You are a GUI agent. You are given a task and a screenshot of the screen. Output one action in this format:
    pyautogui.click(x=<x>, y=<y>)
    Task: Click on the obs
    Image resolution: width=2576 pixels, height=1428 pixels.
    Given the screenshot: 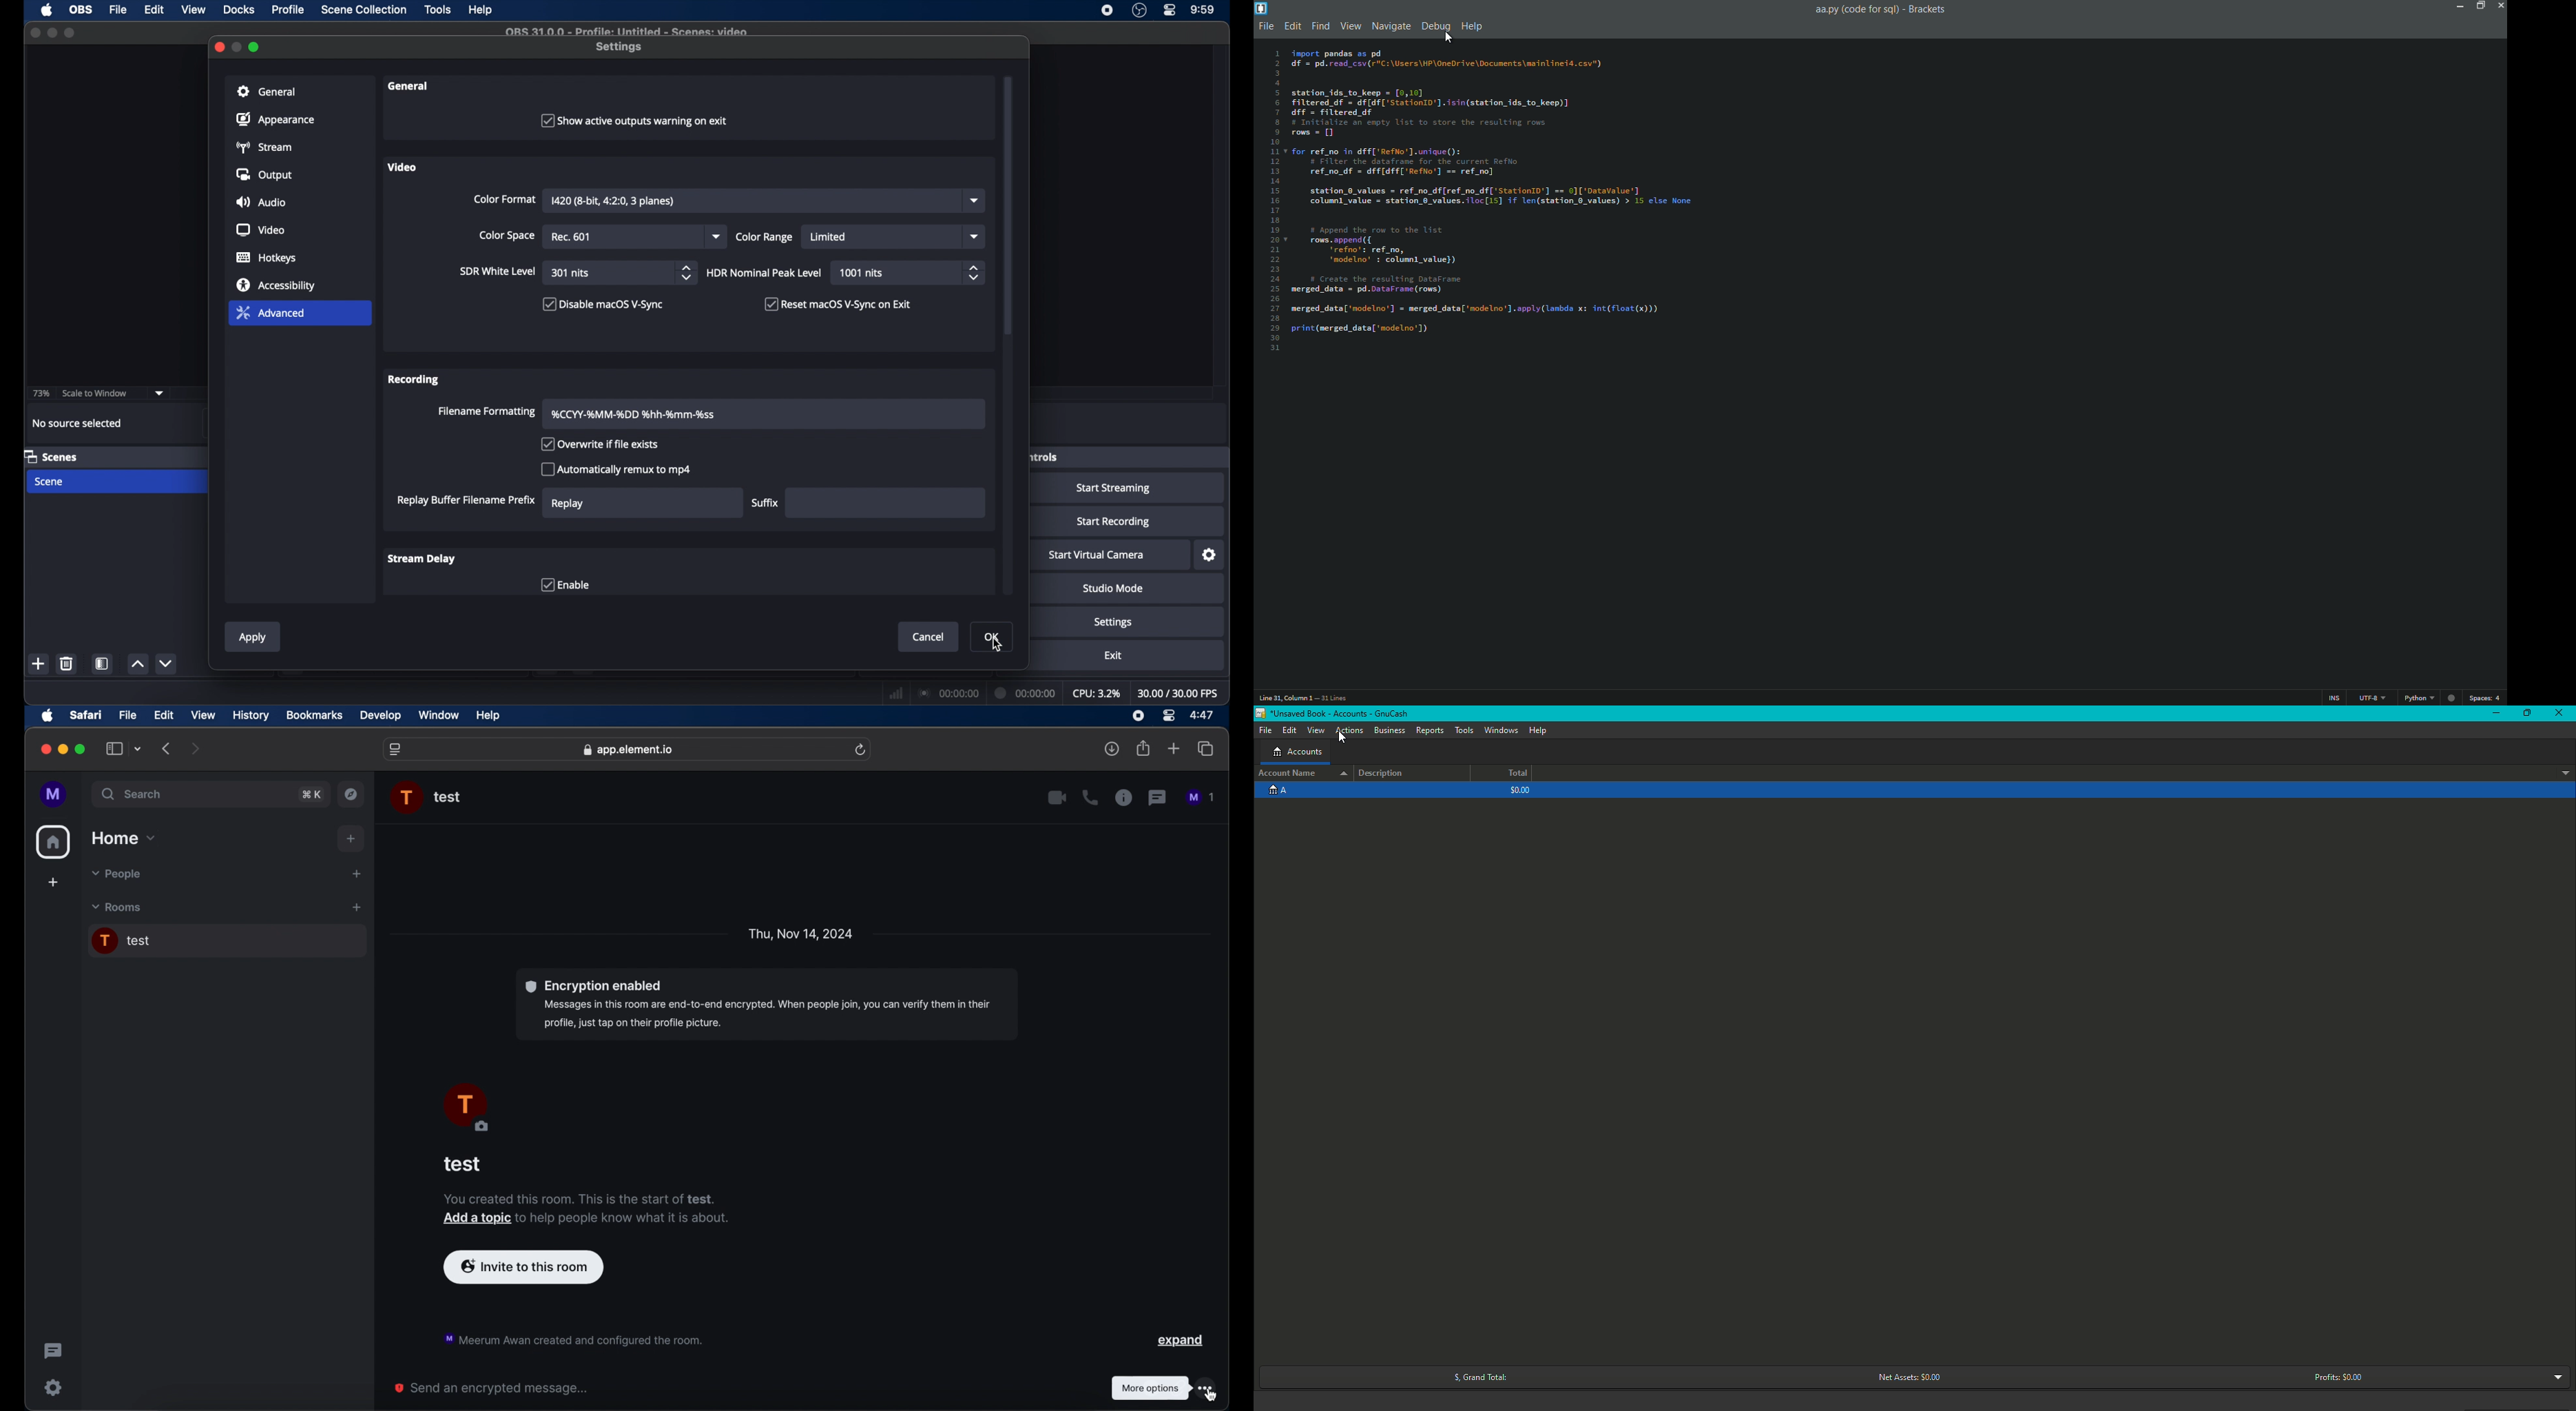 What is the action you would take?
    pyautogui.click(x=80, y=10)
    